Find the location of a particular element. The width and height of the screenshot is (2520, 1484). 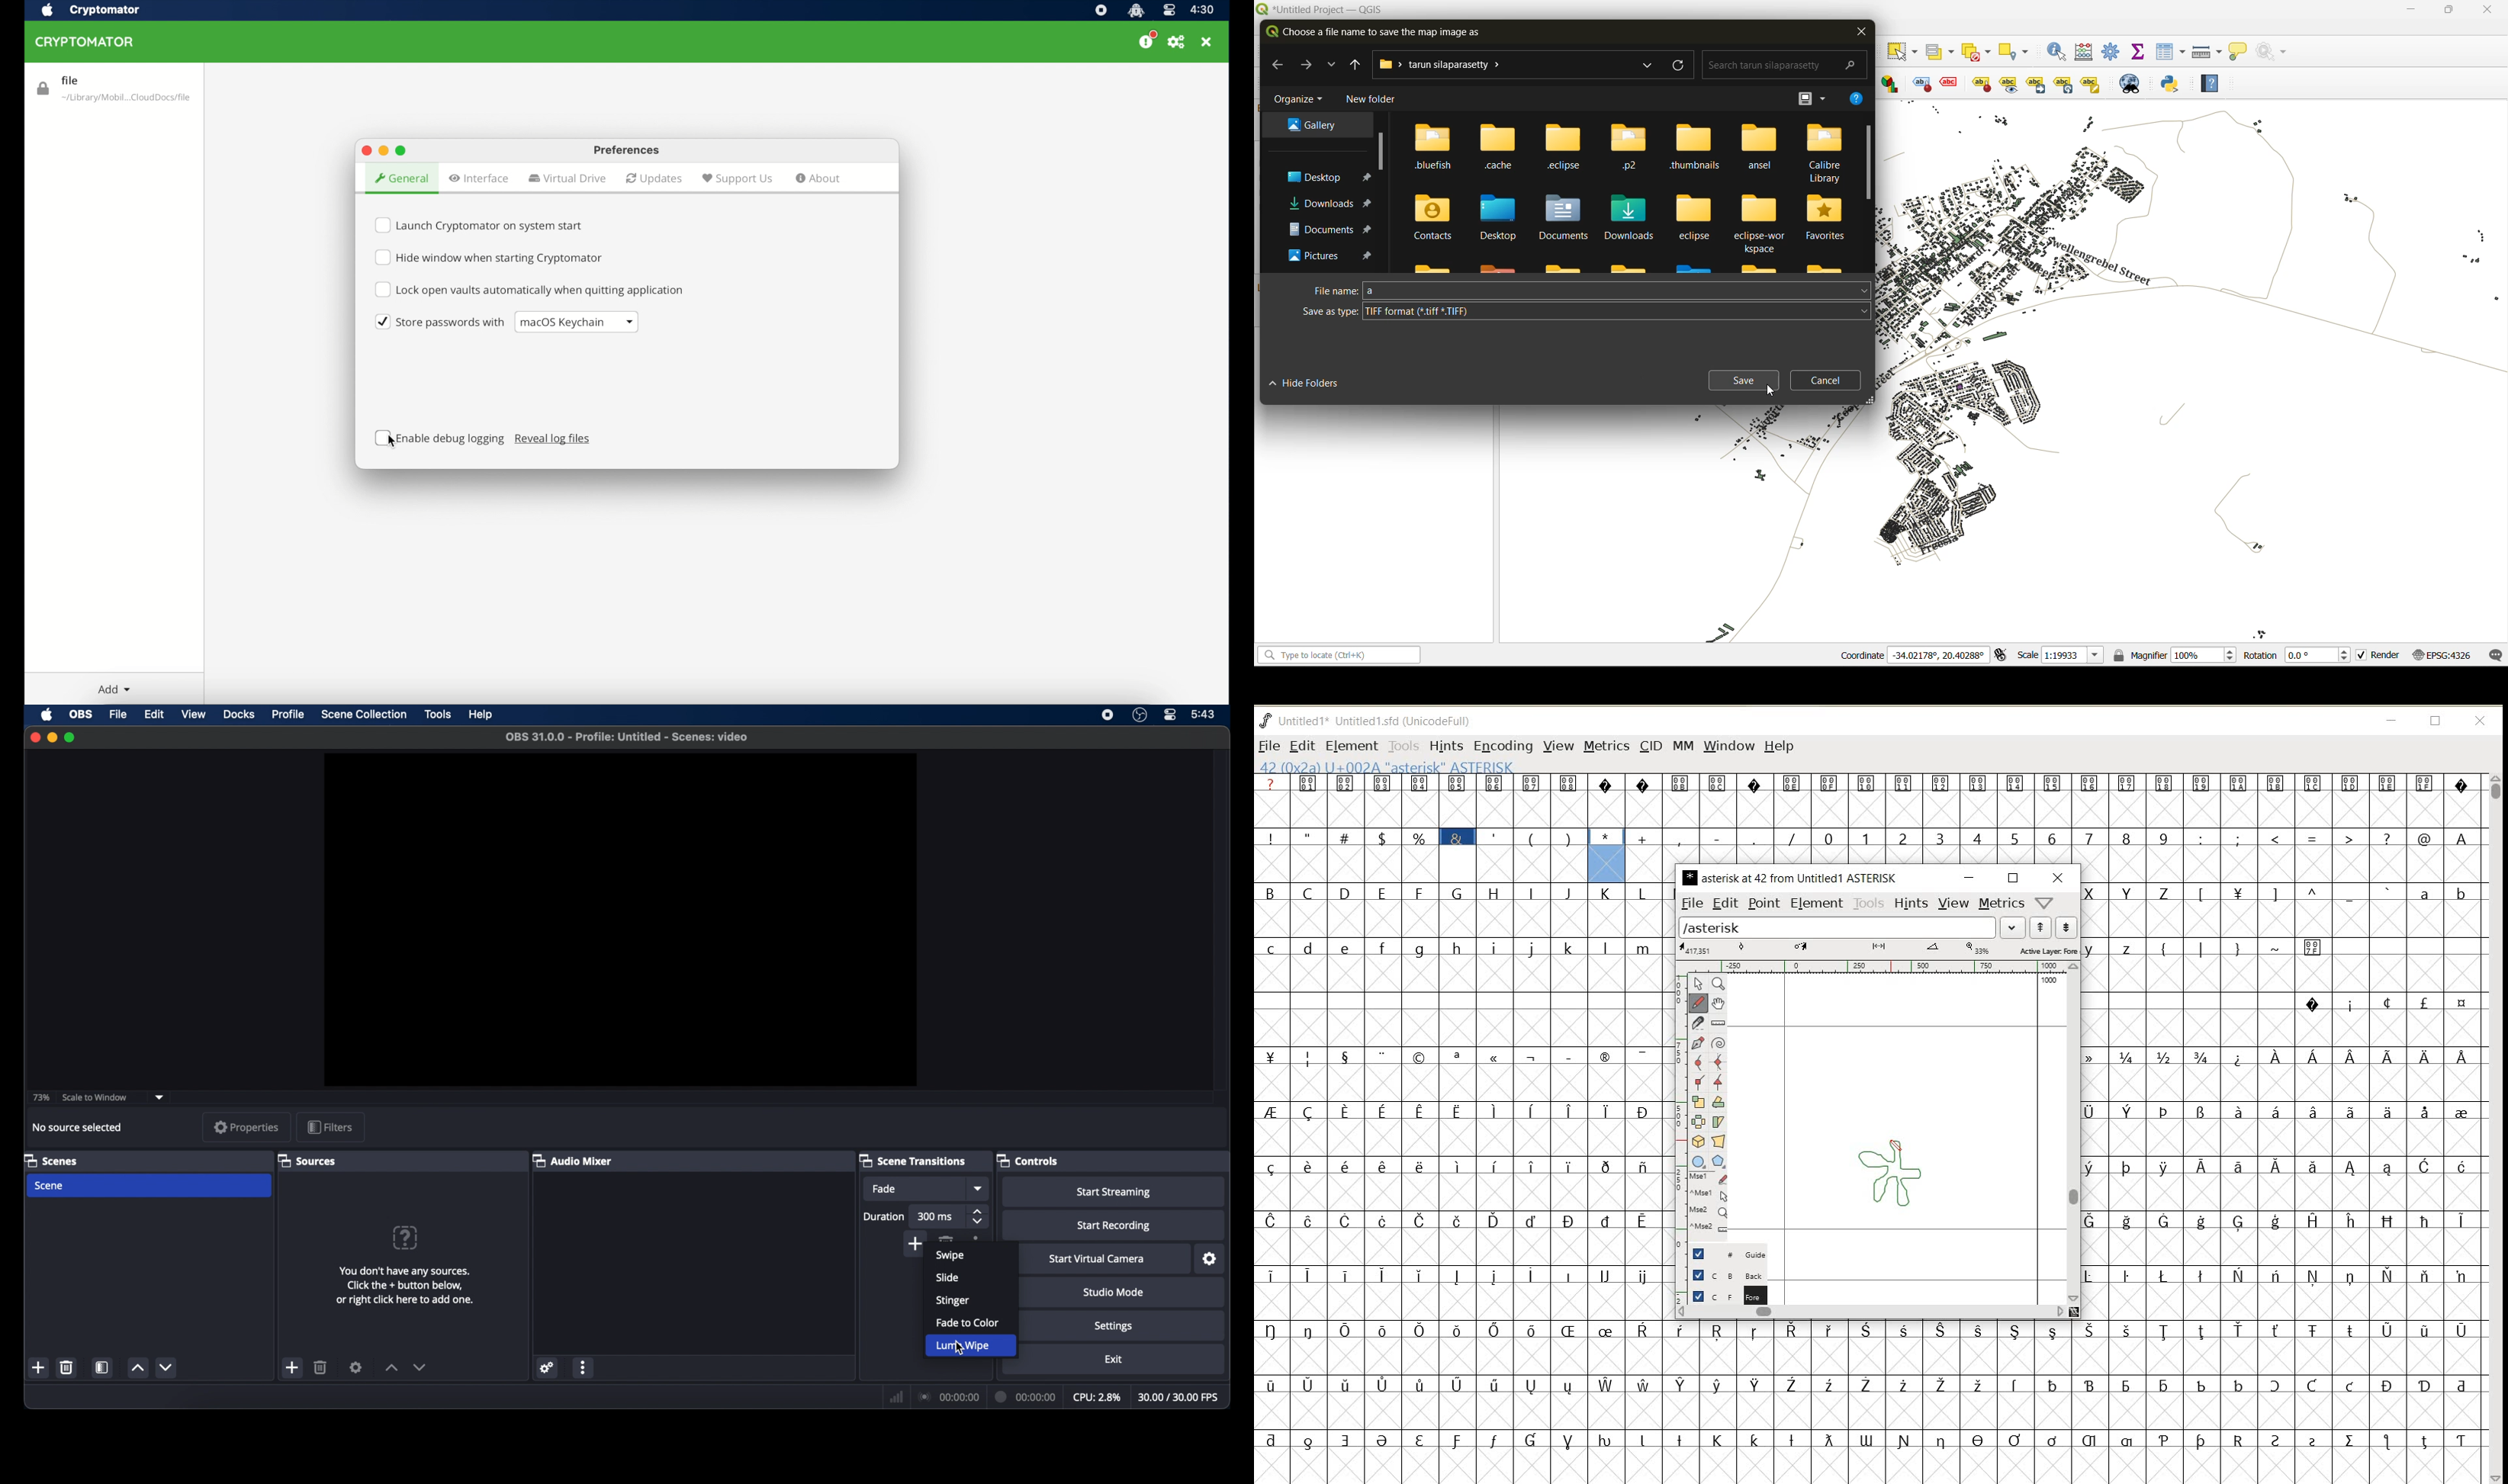

add is located at coordinates (916, 1247).